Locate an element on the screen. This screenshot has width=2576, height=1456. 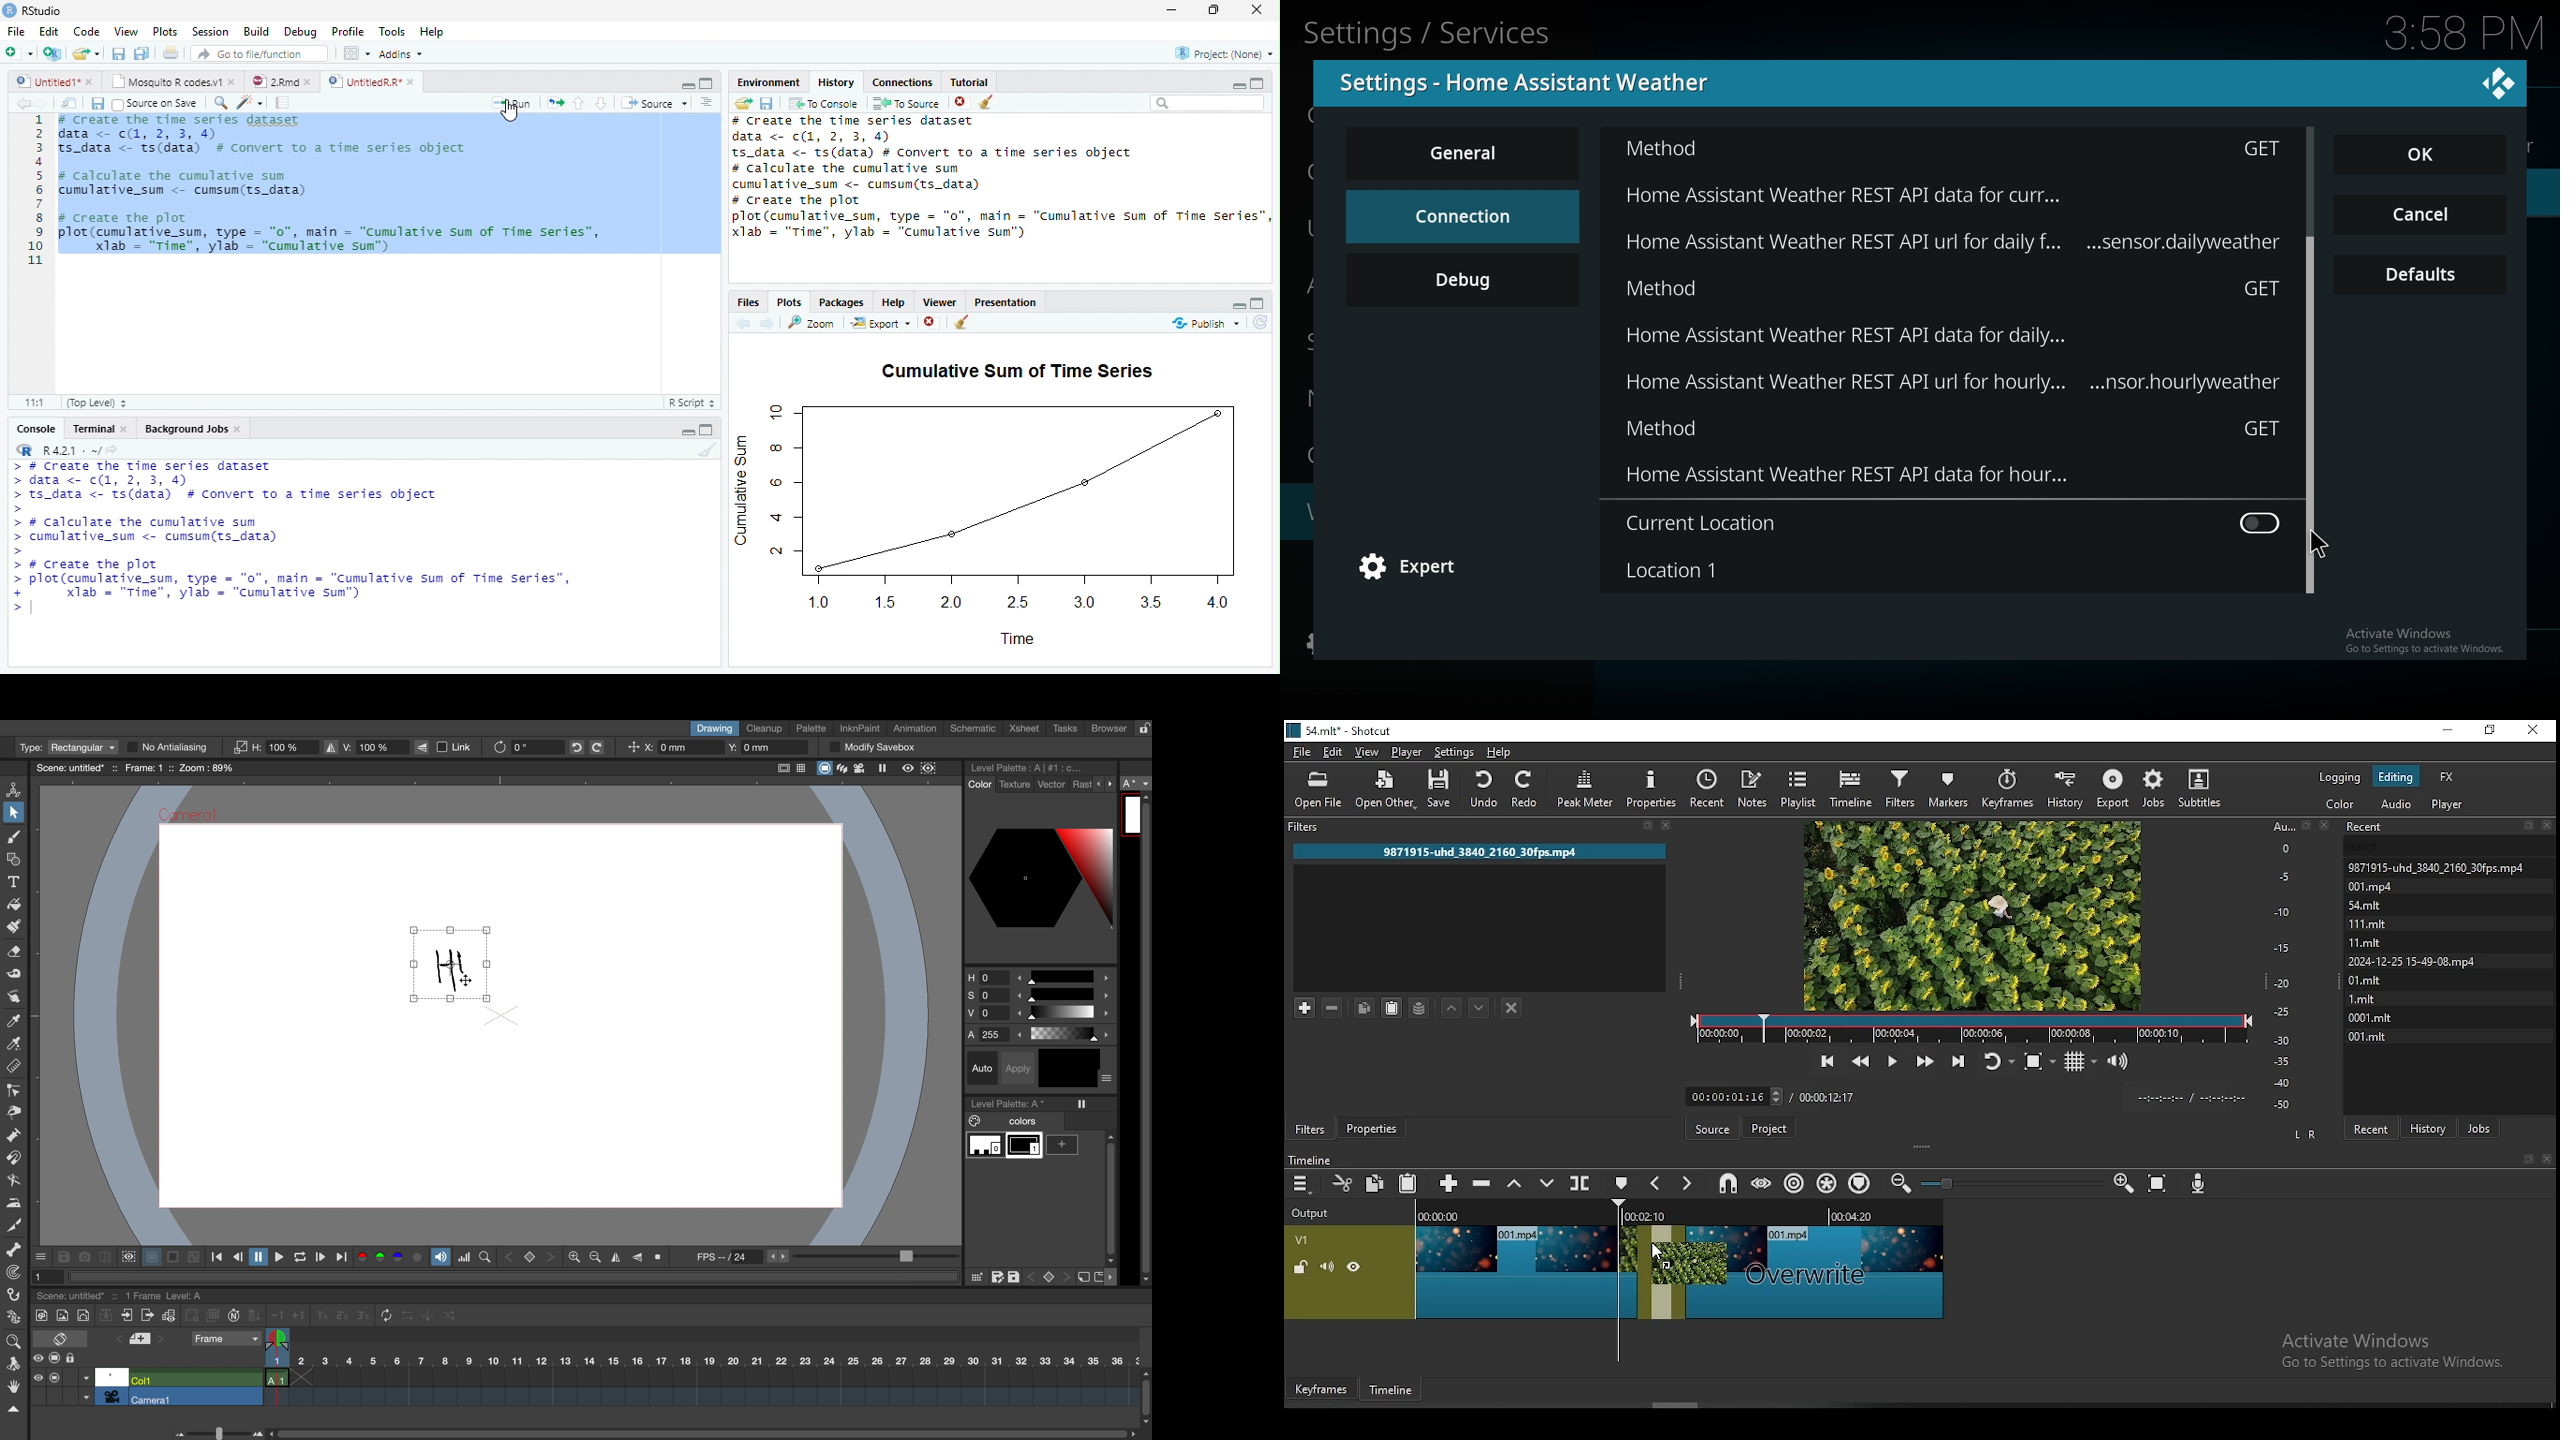
Progress bar is located at coordinates (1970, 1028).